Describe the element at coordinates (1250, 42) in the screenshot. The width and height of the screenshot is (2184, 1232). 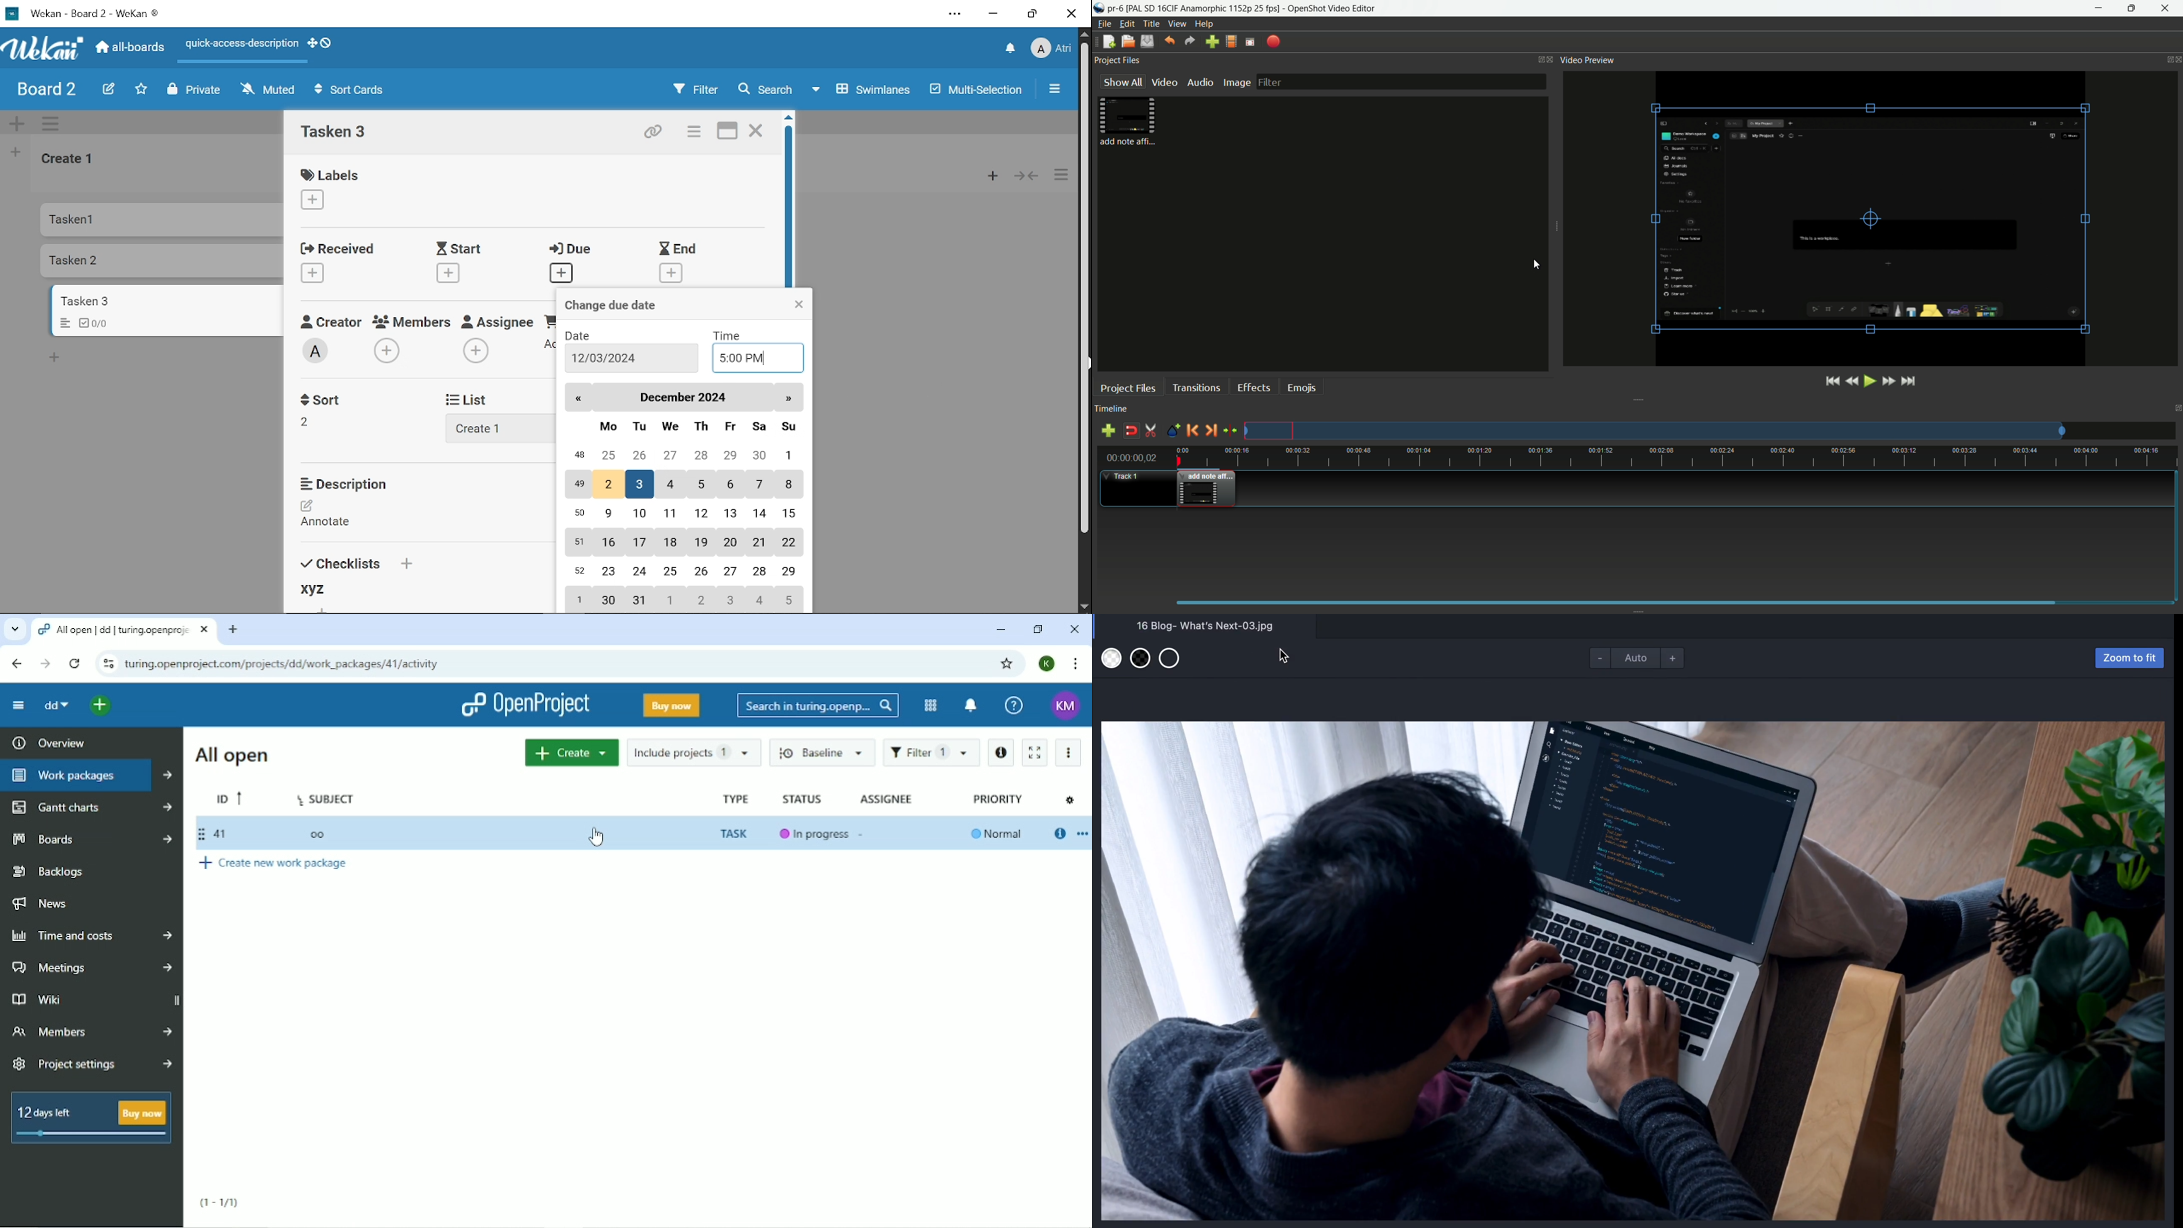
I see `full screen` at that location.